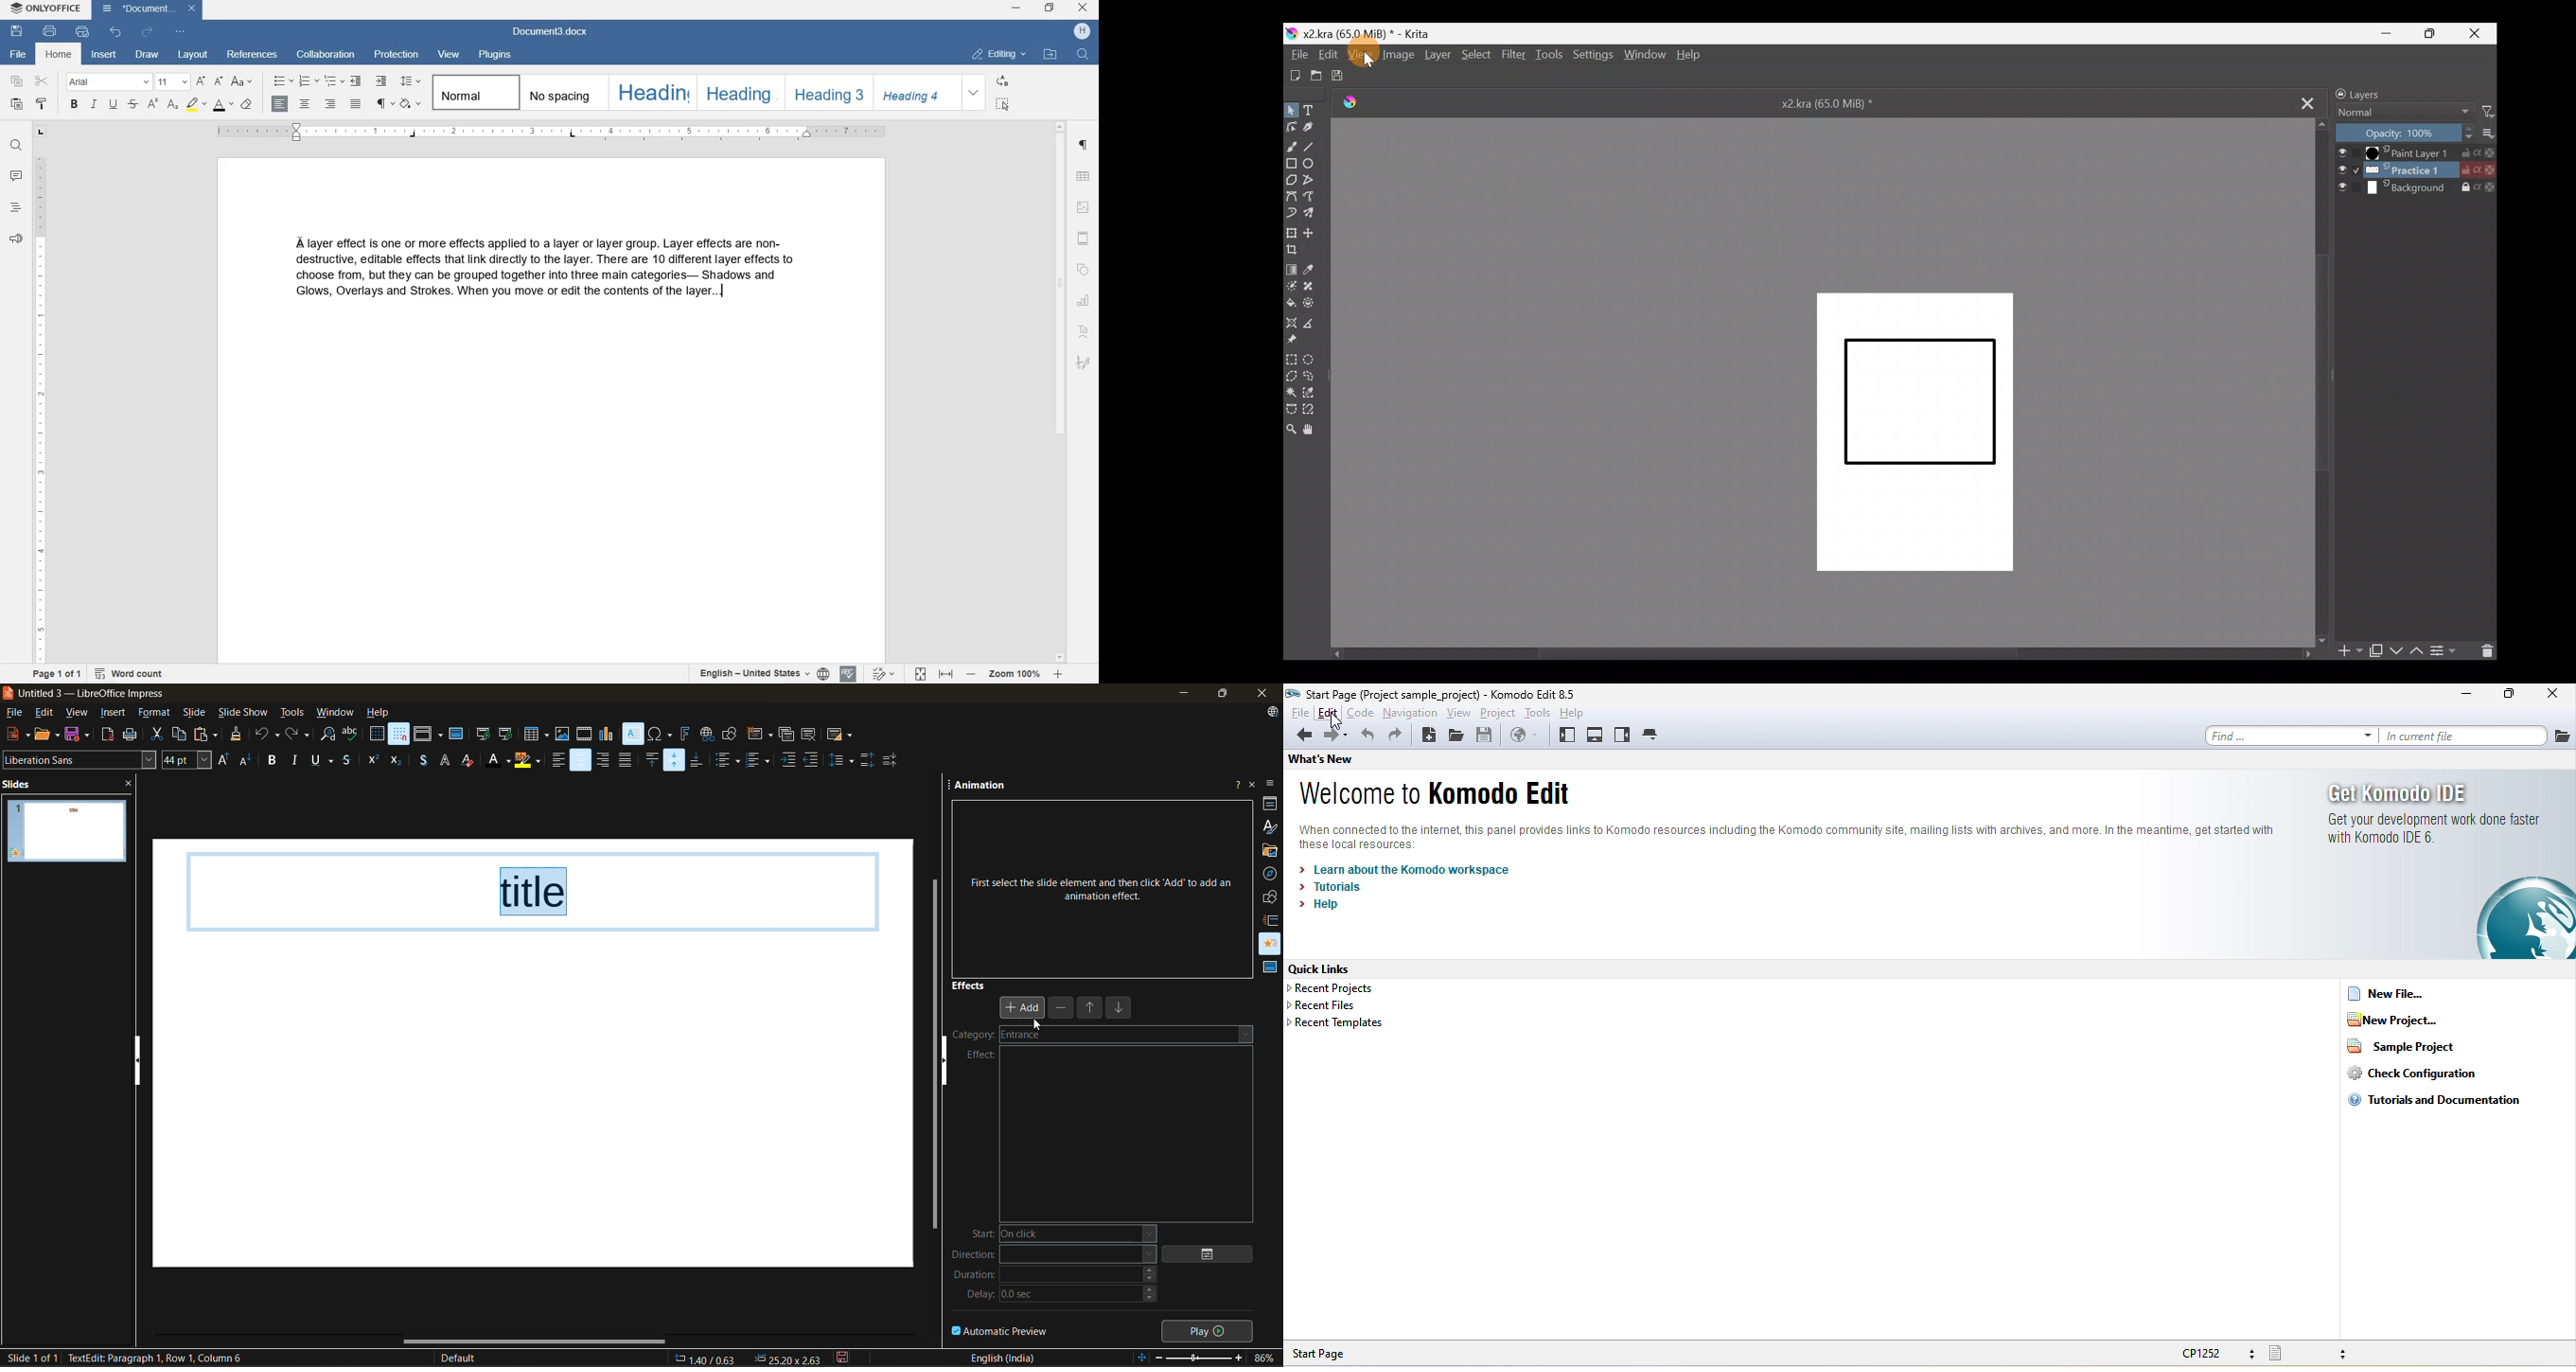 Image resolution: width=2576 pixels, height=1372 pixels. What do you see at coordinates (882, 673) in the screenshot?
I see `TRACK CHANGES` at bounding box center [882, 673].